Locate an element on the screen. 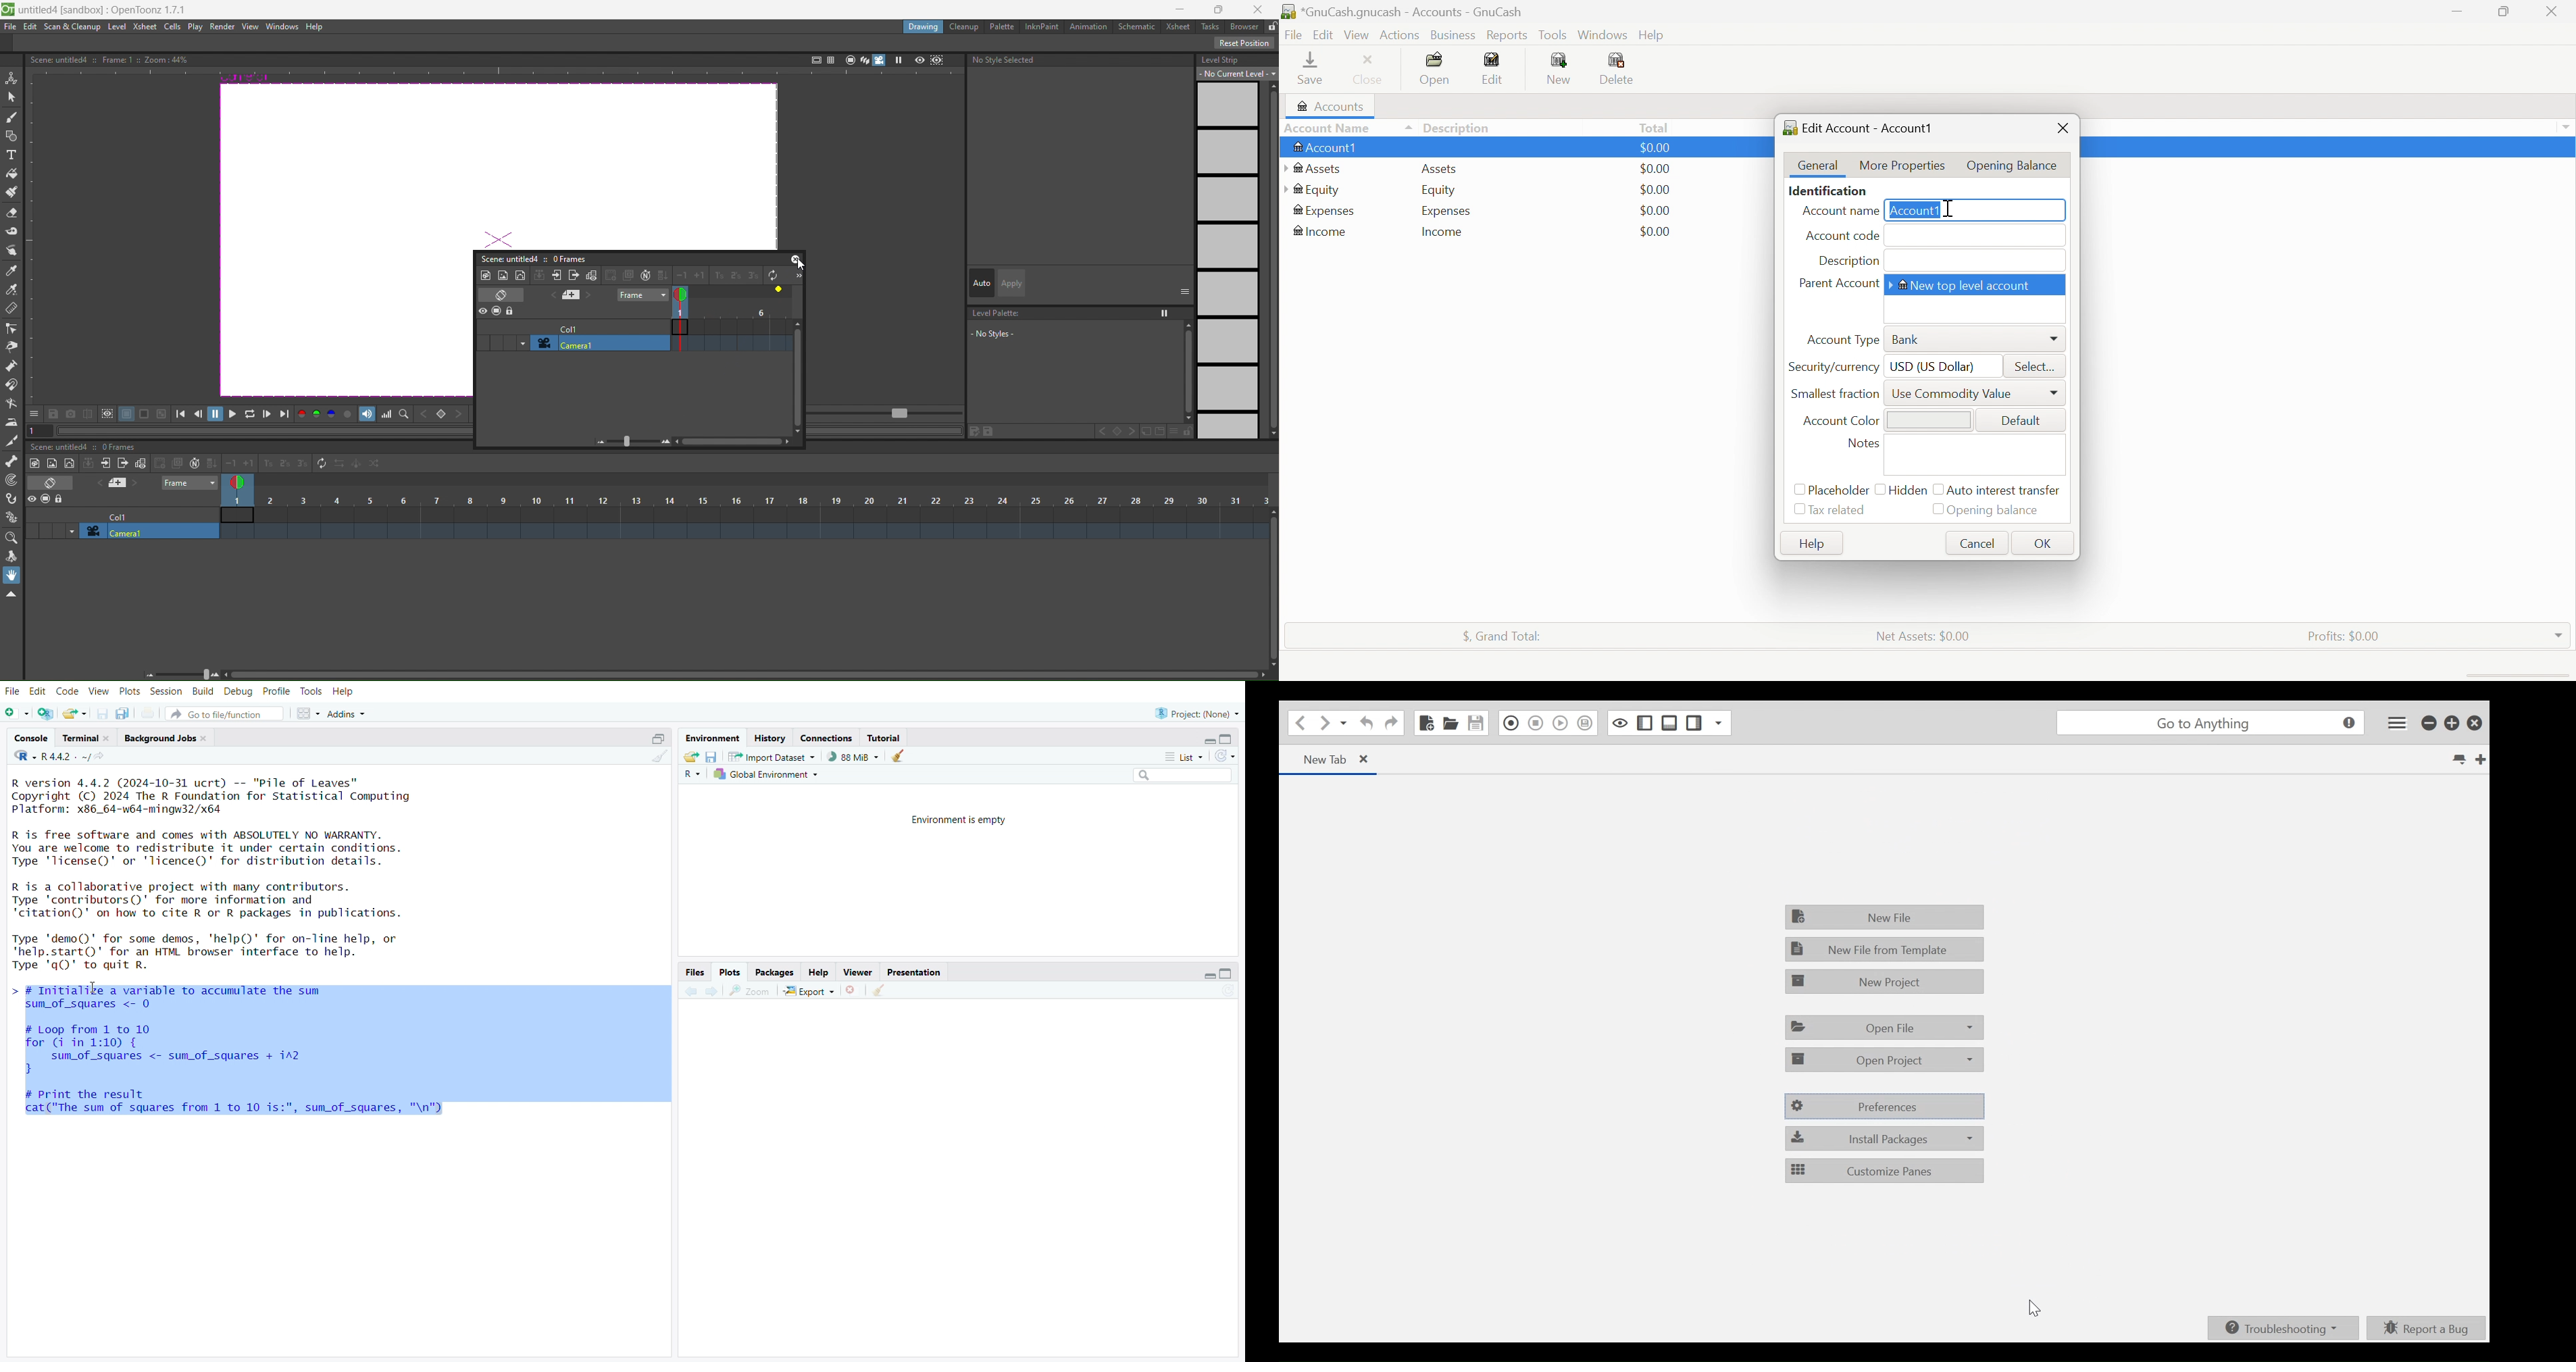 This screenshot has height=1372, width=2576. environment is located at coordinates (710, 738).